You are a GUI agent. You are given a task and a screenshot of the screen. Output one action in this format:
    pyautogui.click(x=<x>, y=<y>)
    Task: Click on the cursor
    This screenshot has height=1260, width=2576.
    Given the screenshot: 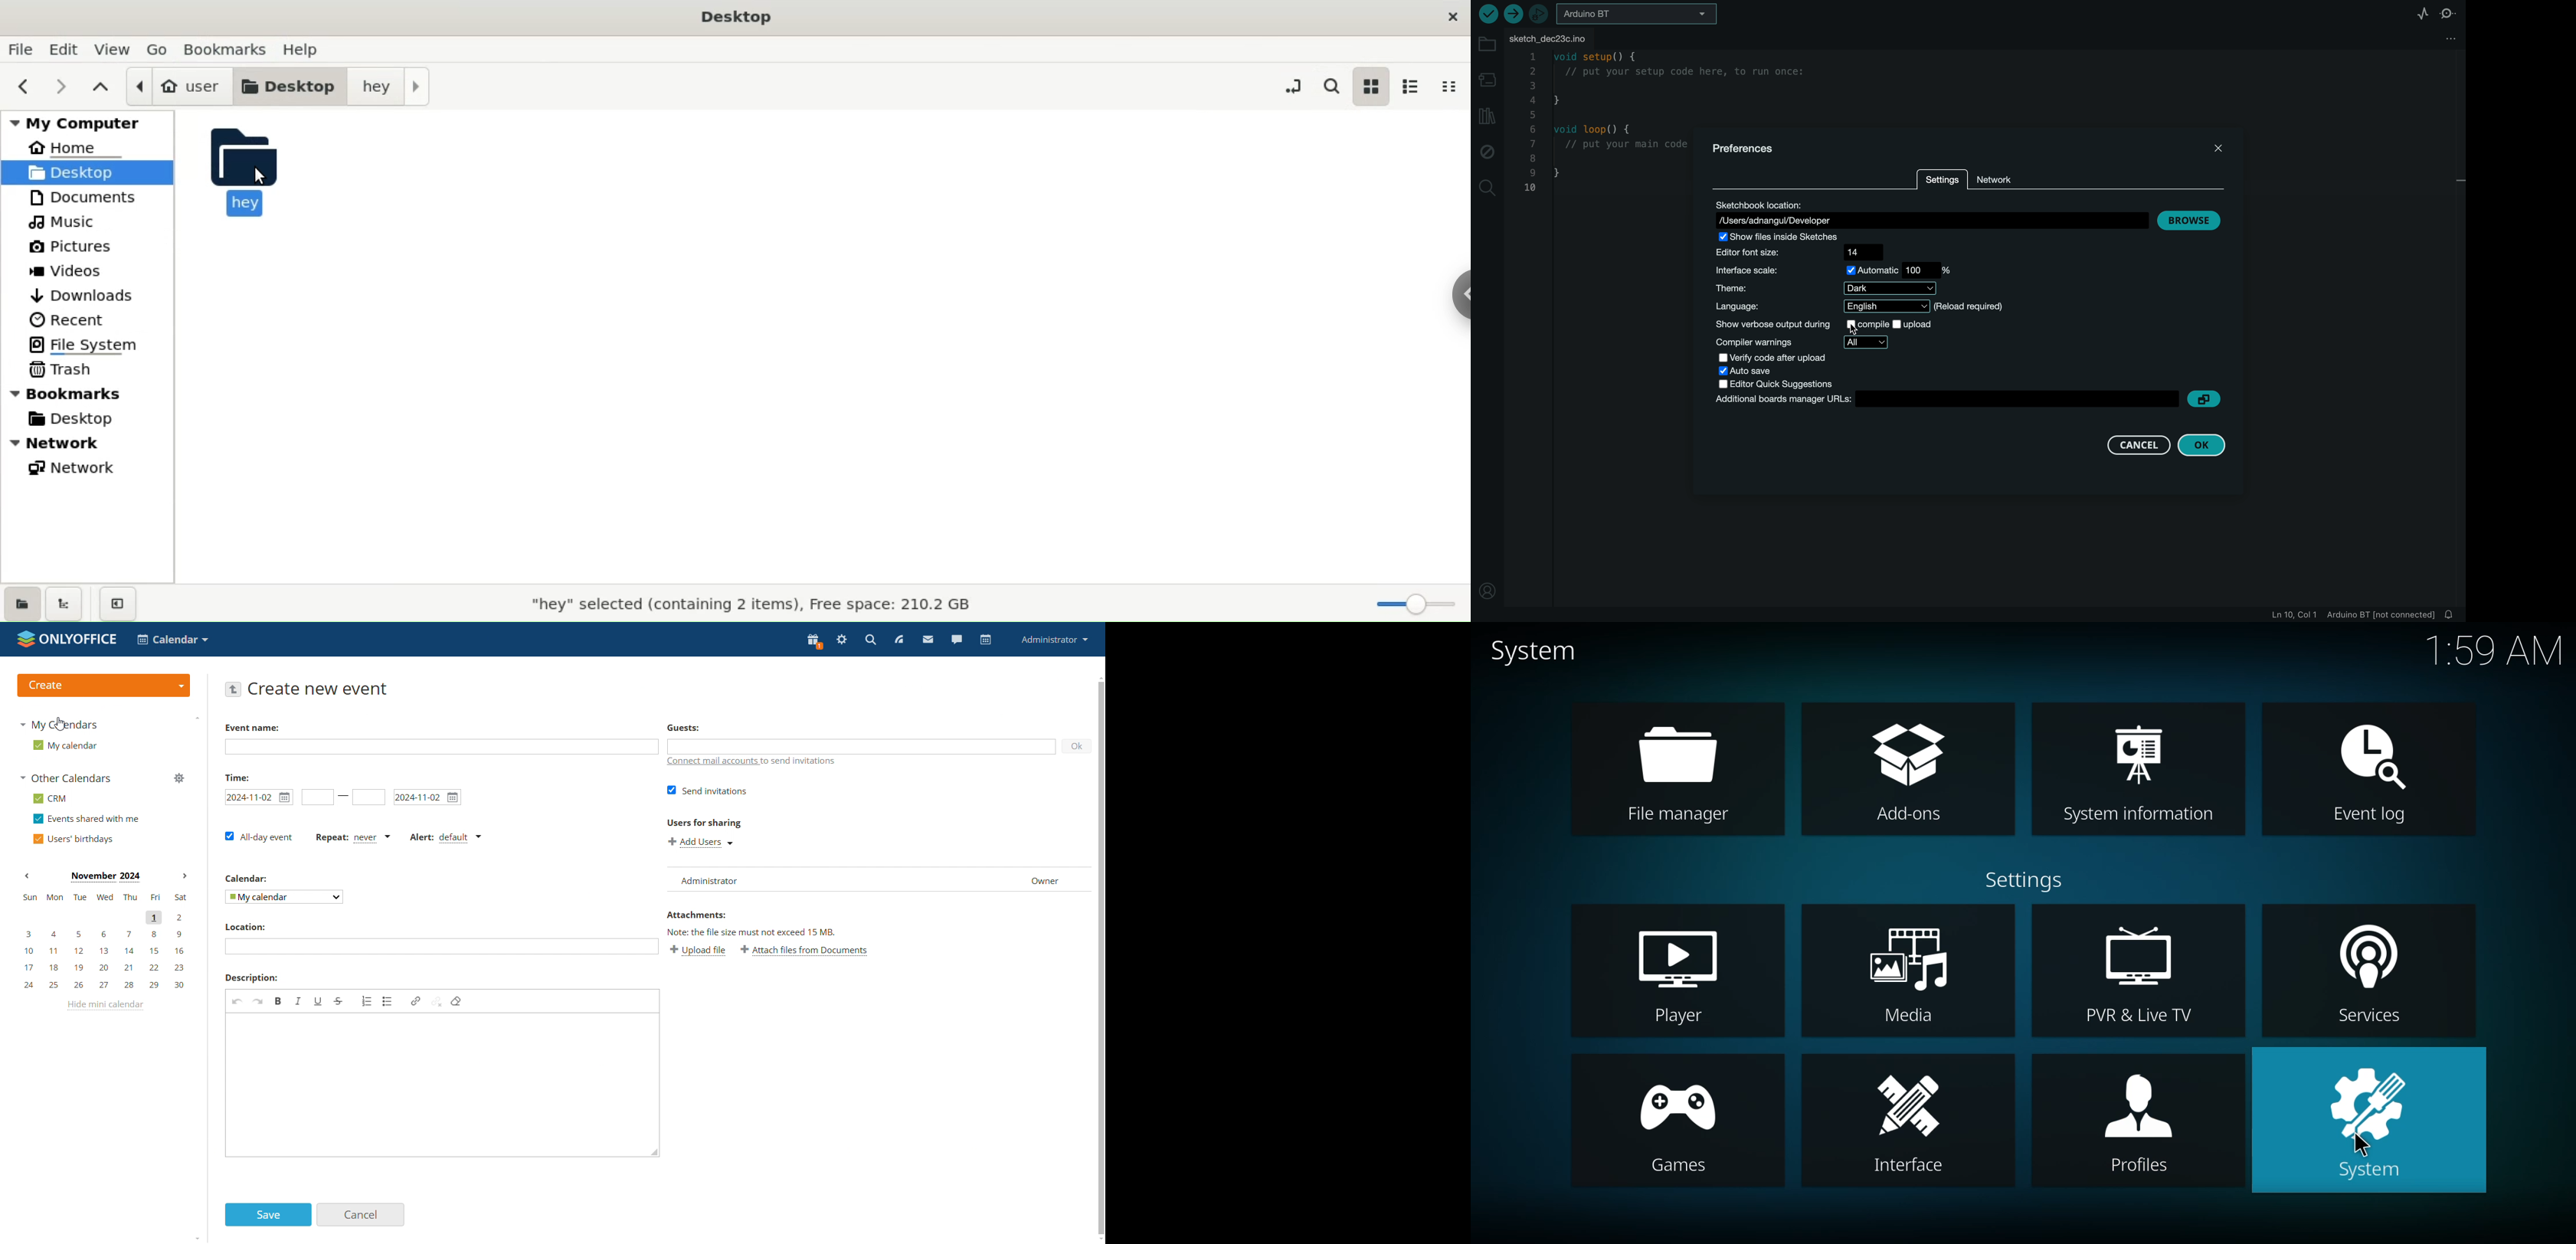 What is the action you would take?
    pyautogui.click(x=2360, y=1145)
    